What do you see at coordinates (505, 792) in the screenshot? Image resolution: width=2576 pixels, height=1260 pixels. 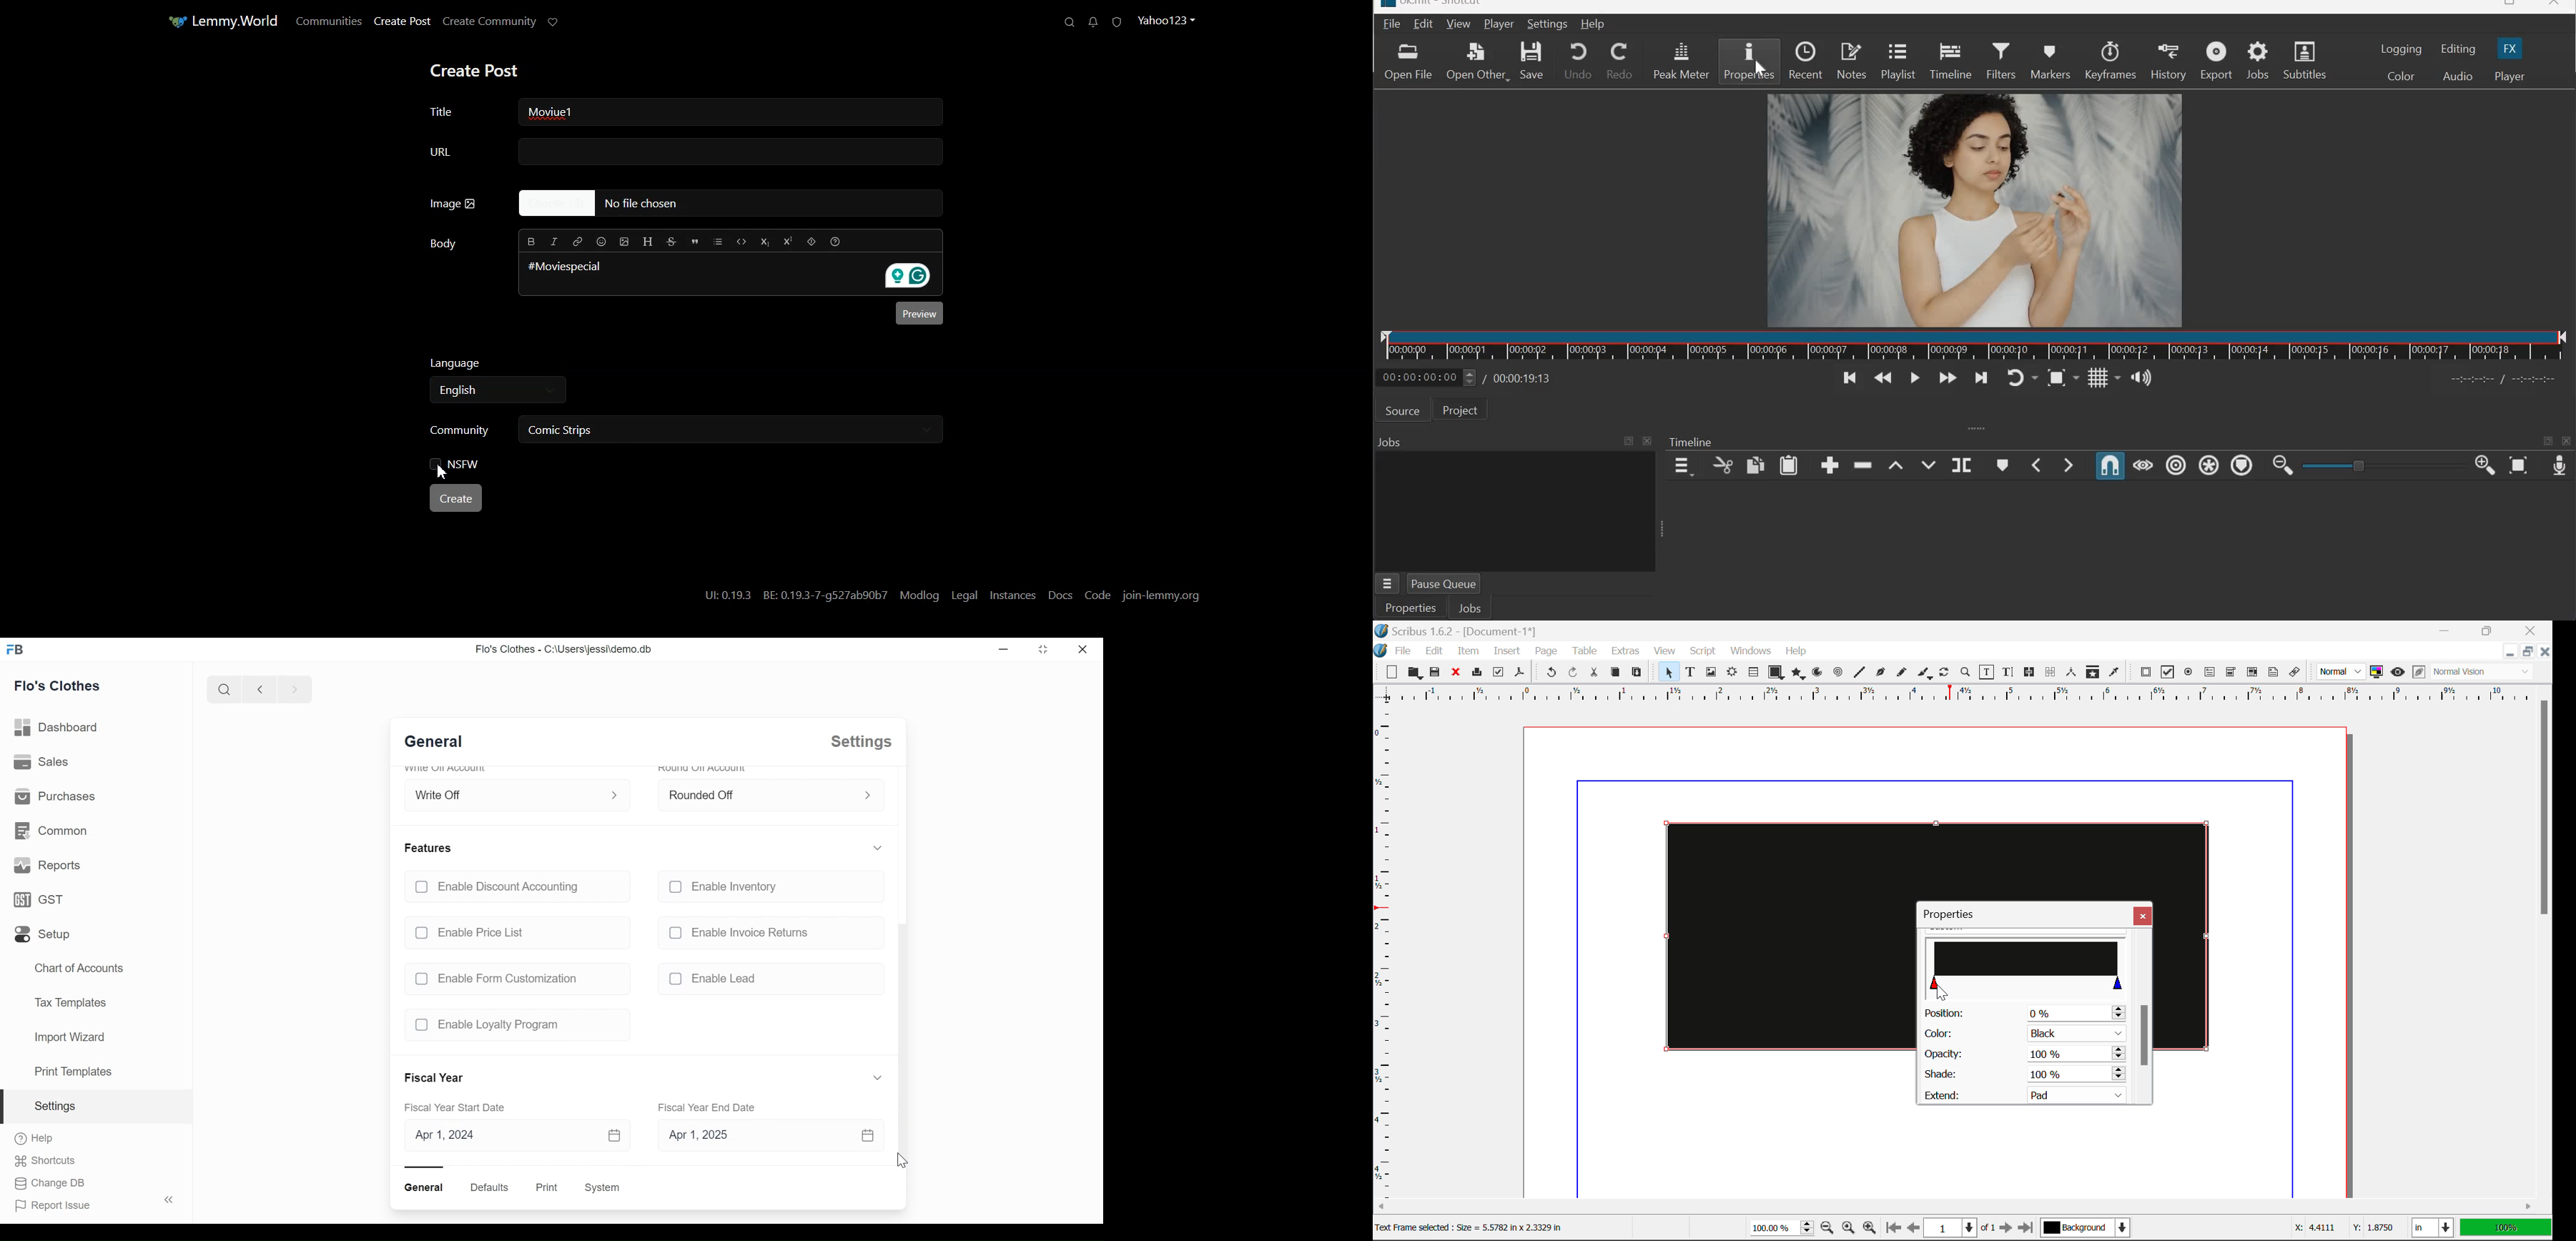 I see `Write Off` at bounding box center [505, 792].